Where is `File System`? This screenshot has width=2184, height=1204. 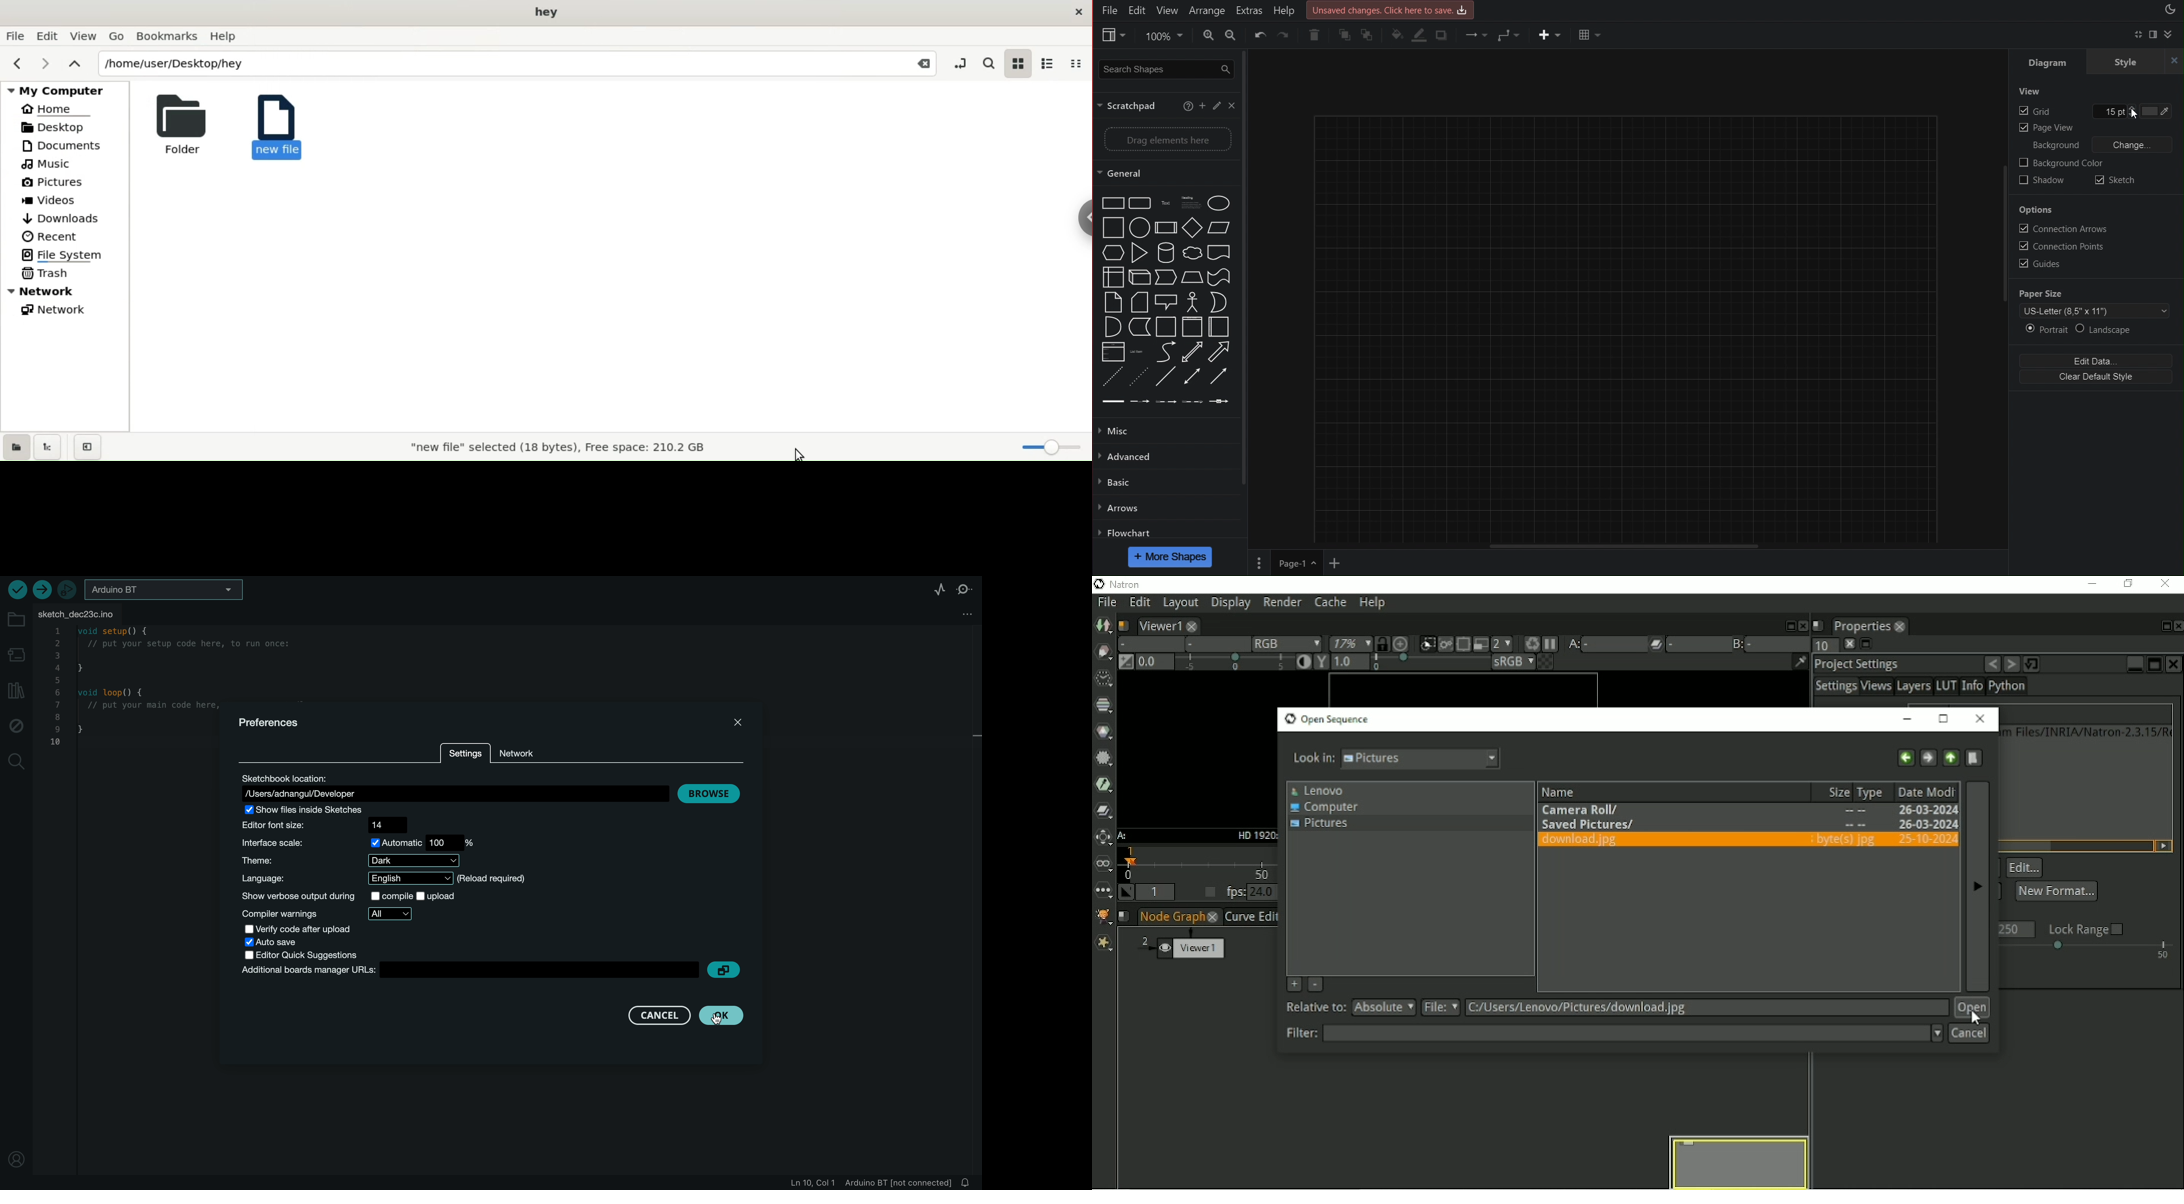
File System is located at coordinates (67, 255).